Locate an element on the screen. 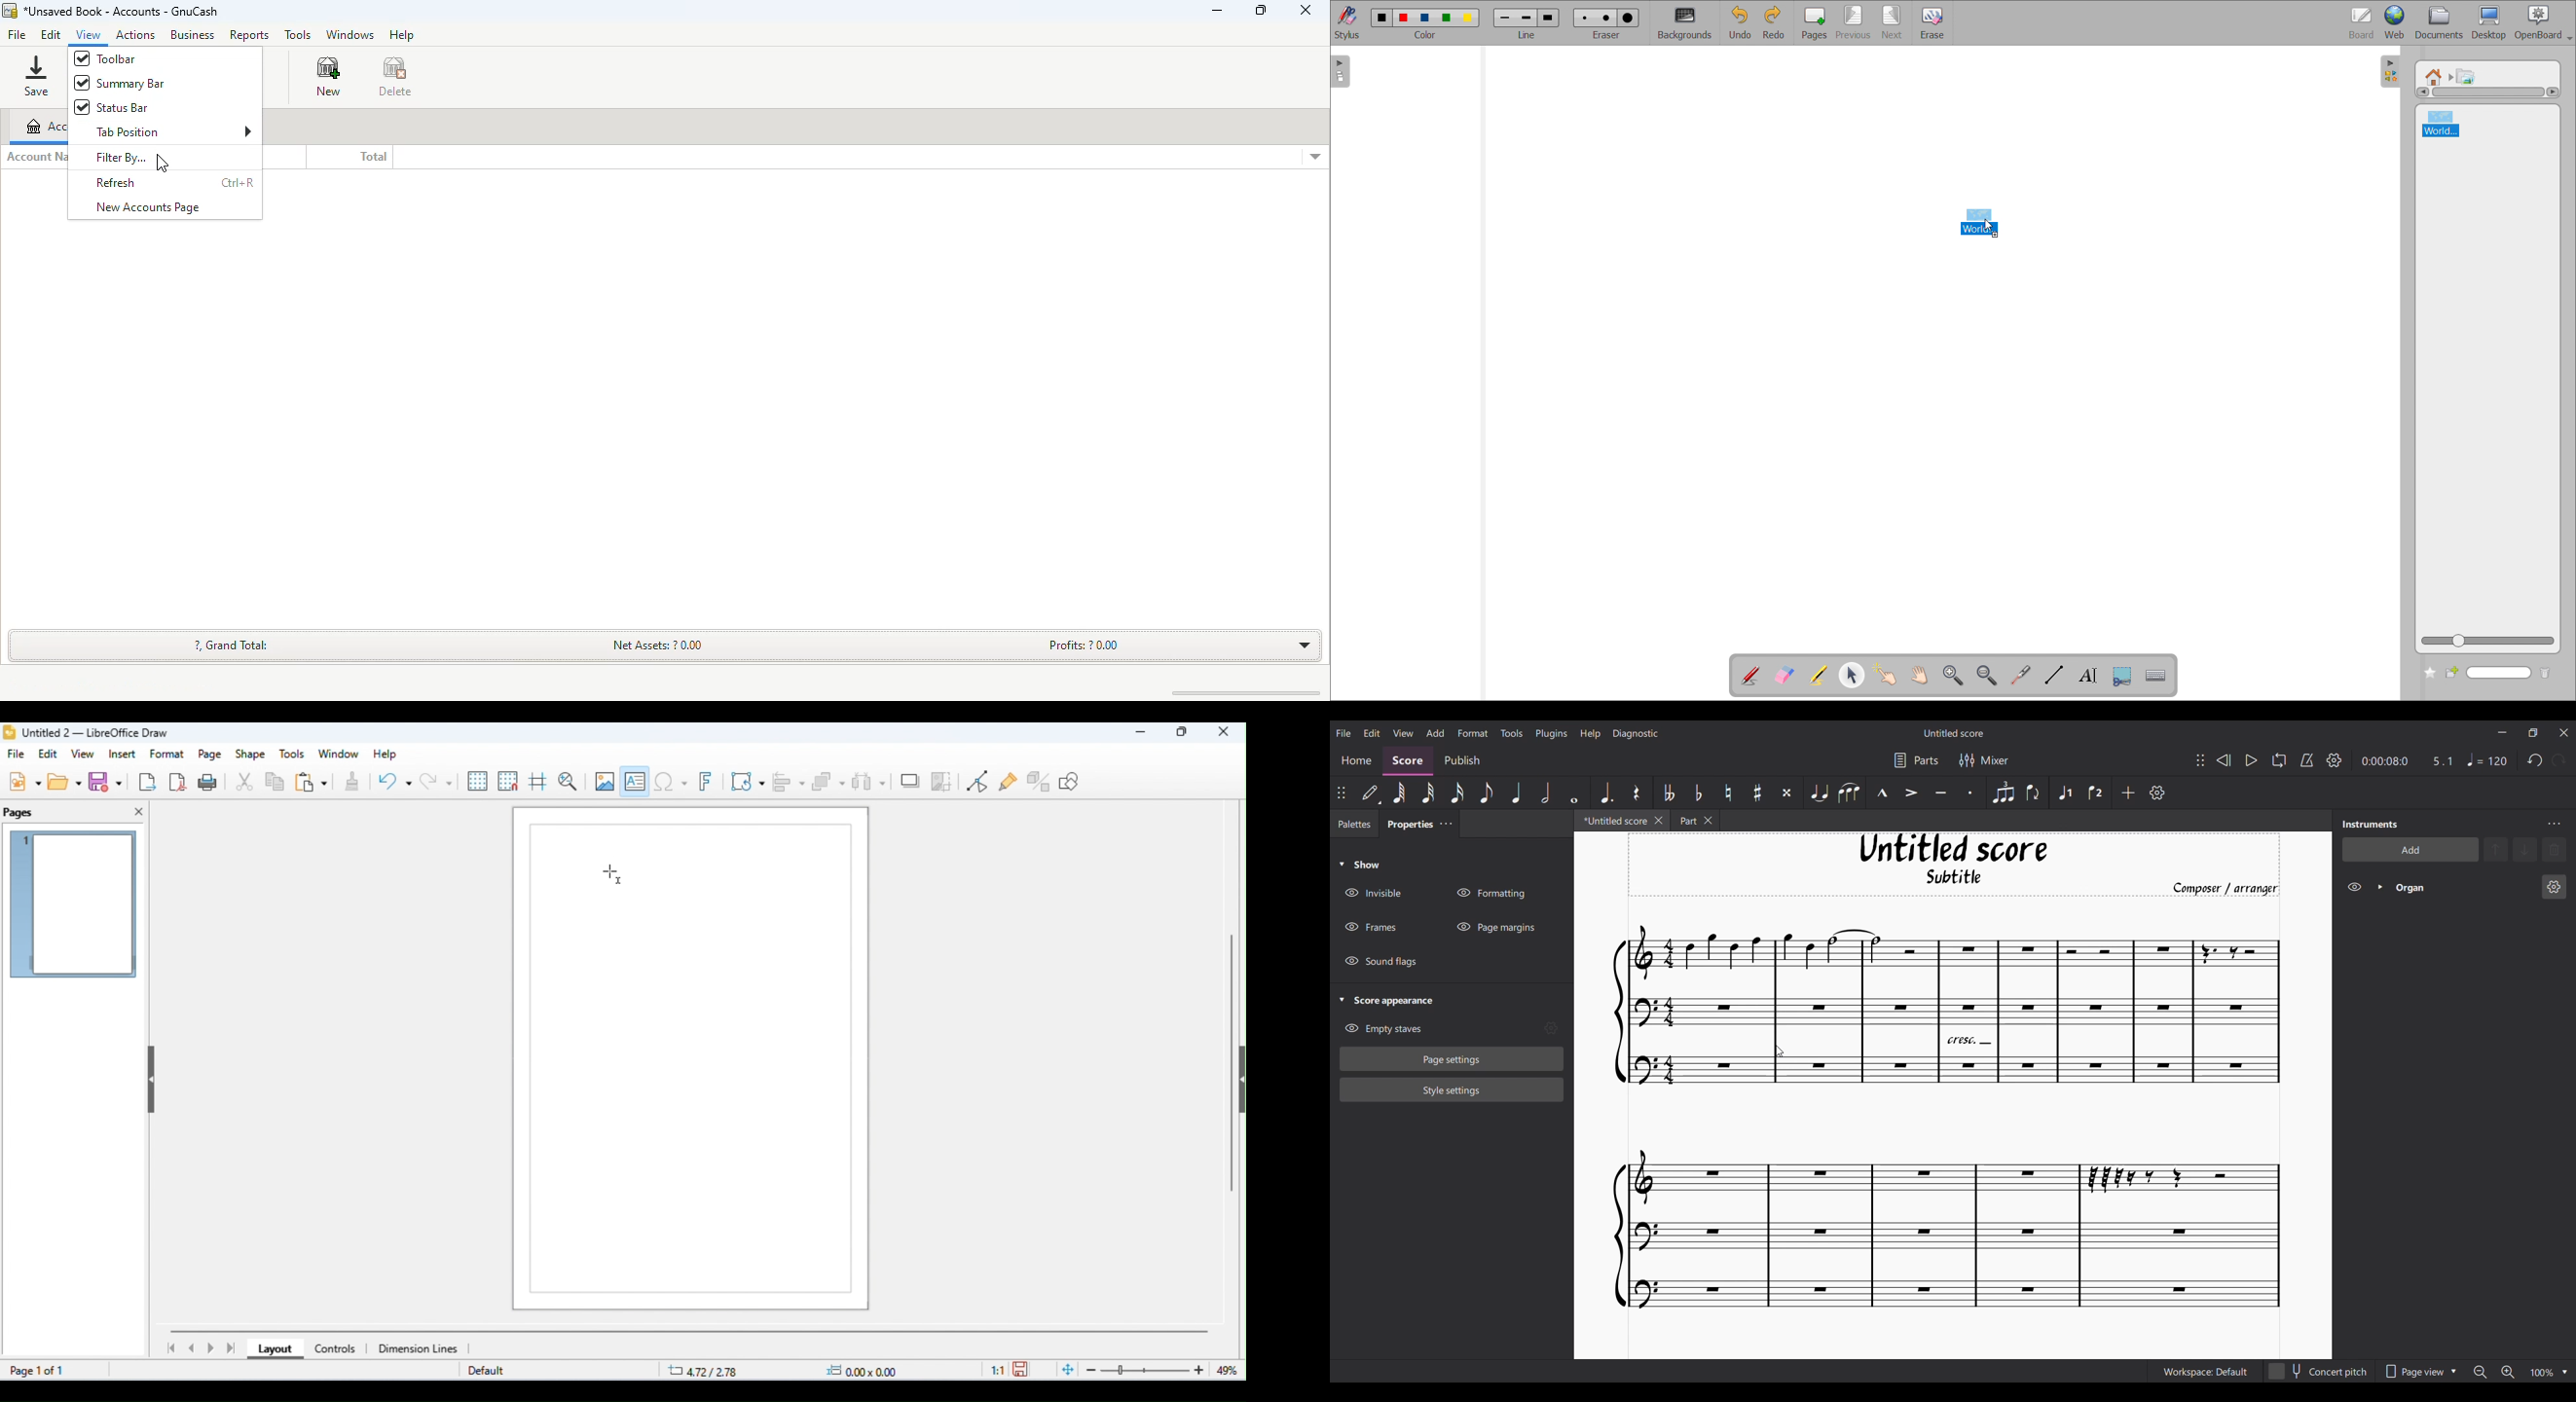 The image size is (2576, 1428). 8th note is located at coordinates (1485, 793).